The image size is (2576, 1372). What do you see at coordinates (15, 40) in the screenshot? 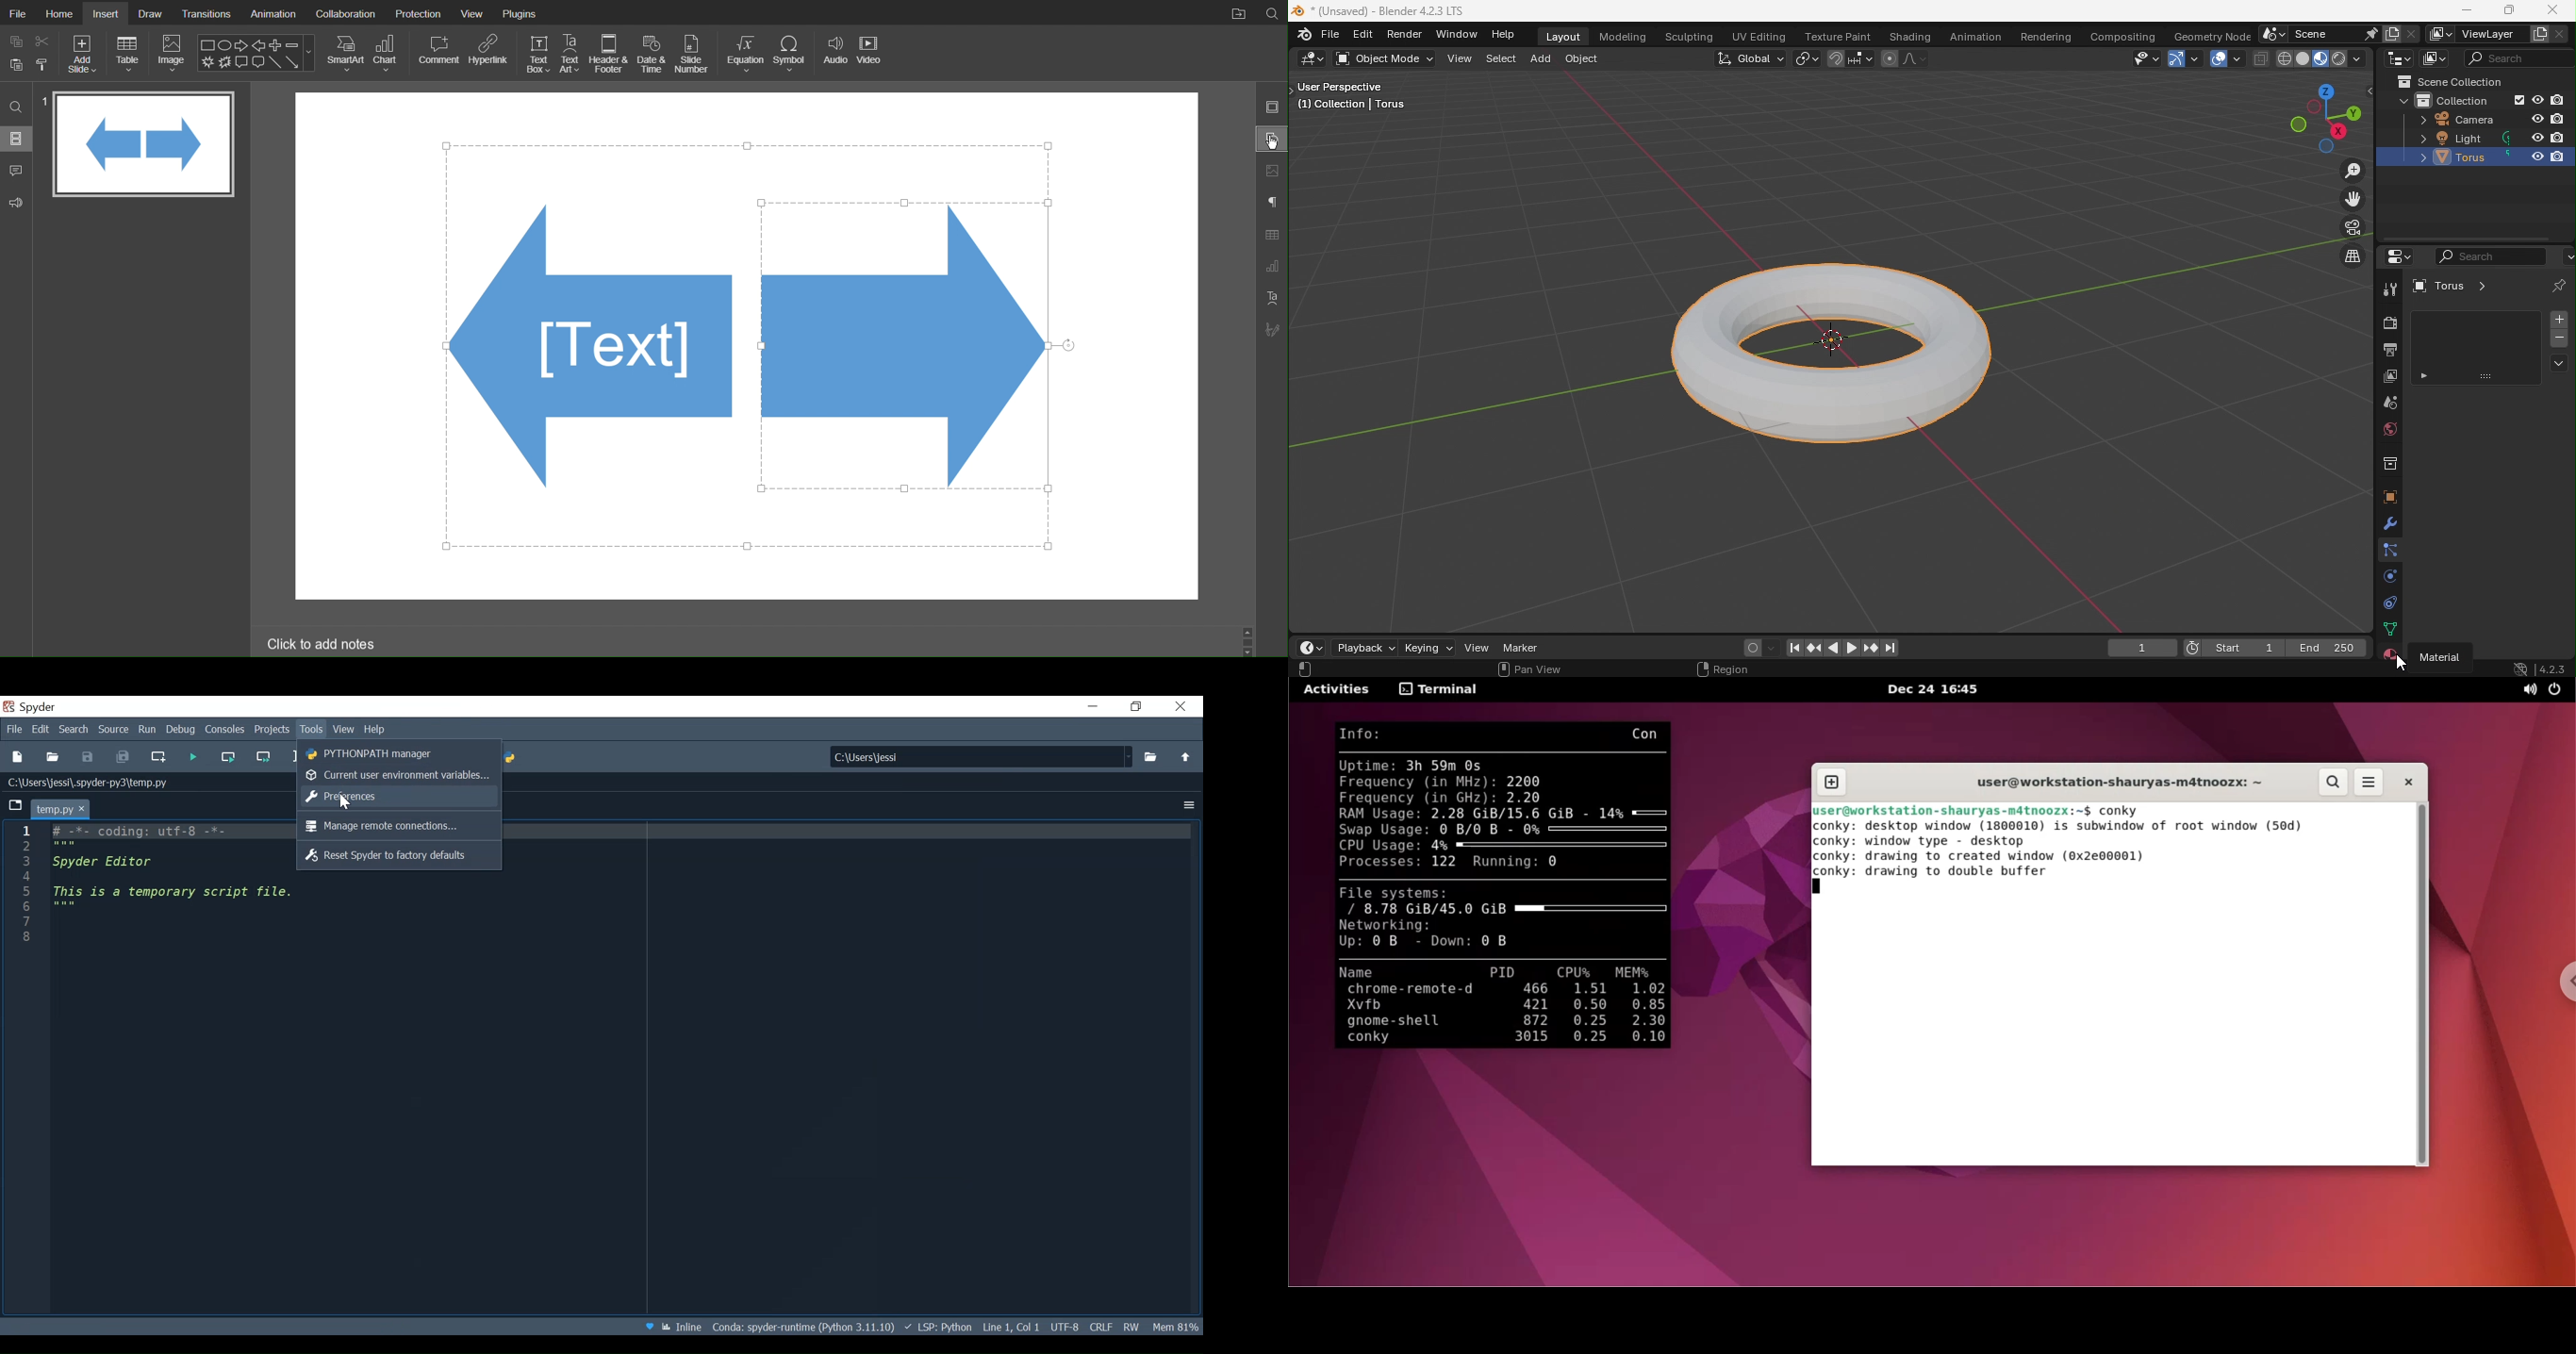
I see `copy` at bounding box center [15, 40].